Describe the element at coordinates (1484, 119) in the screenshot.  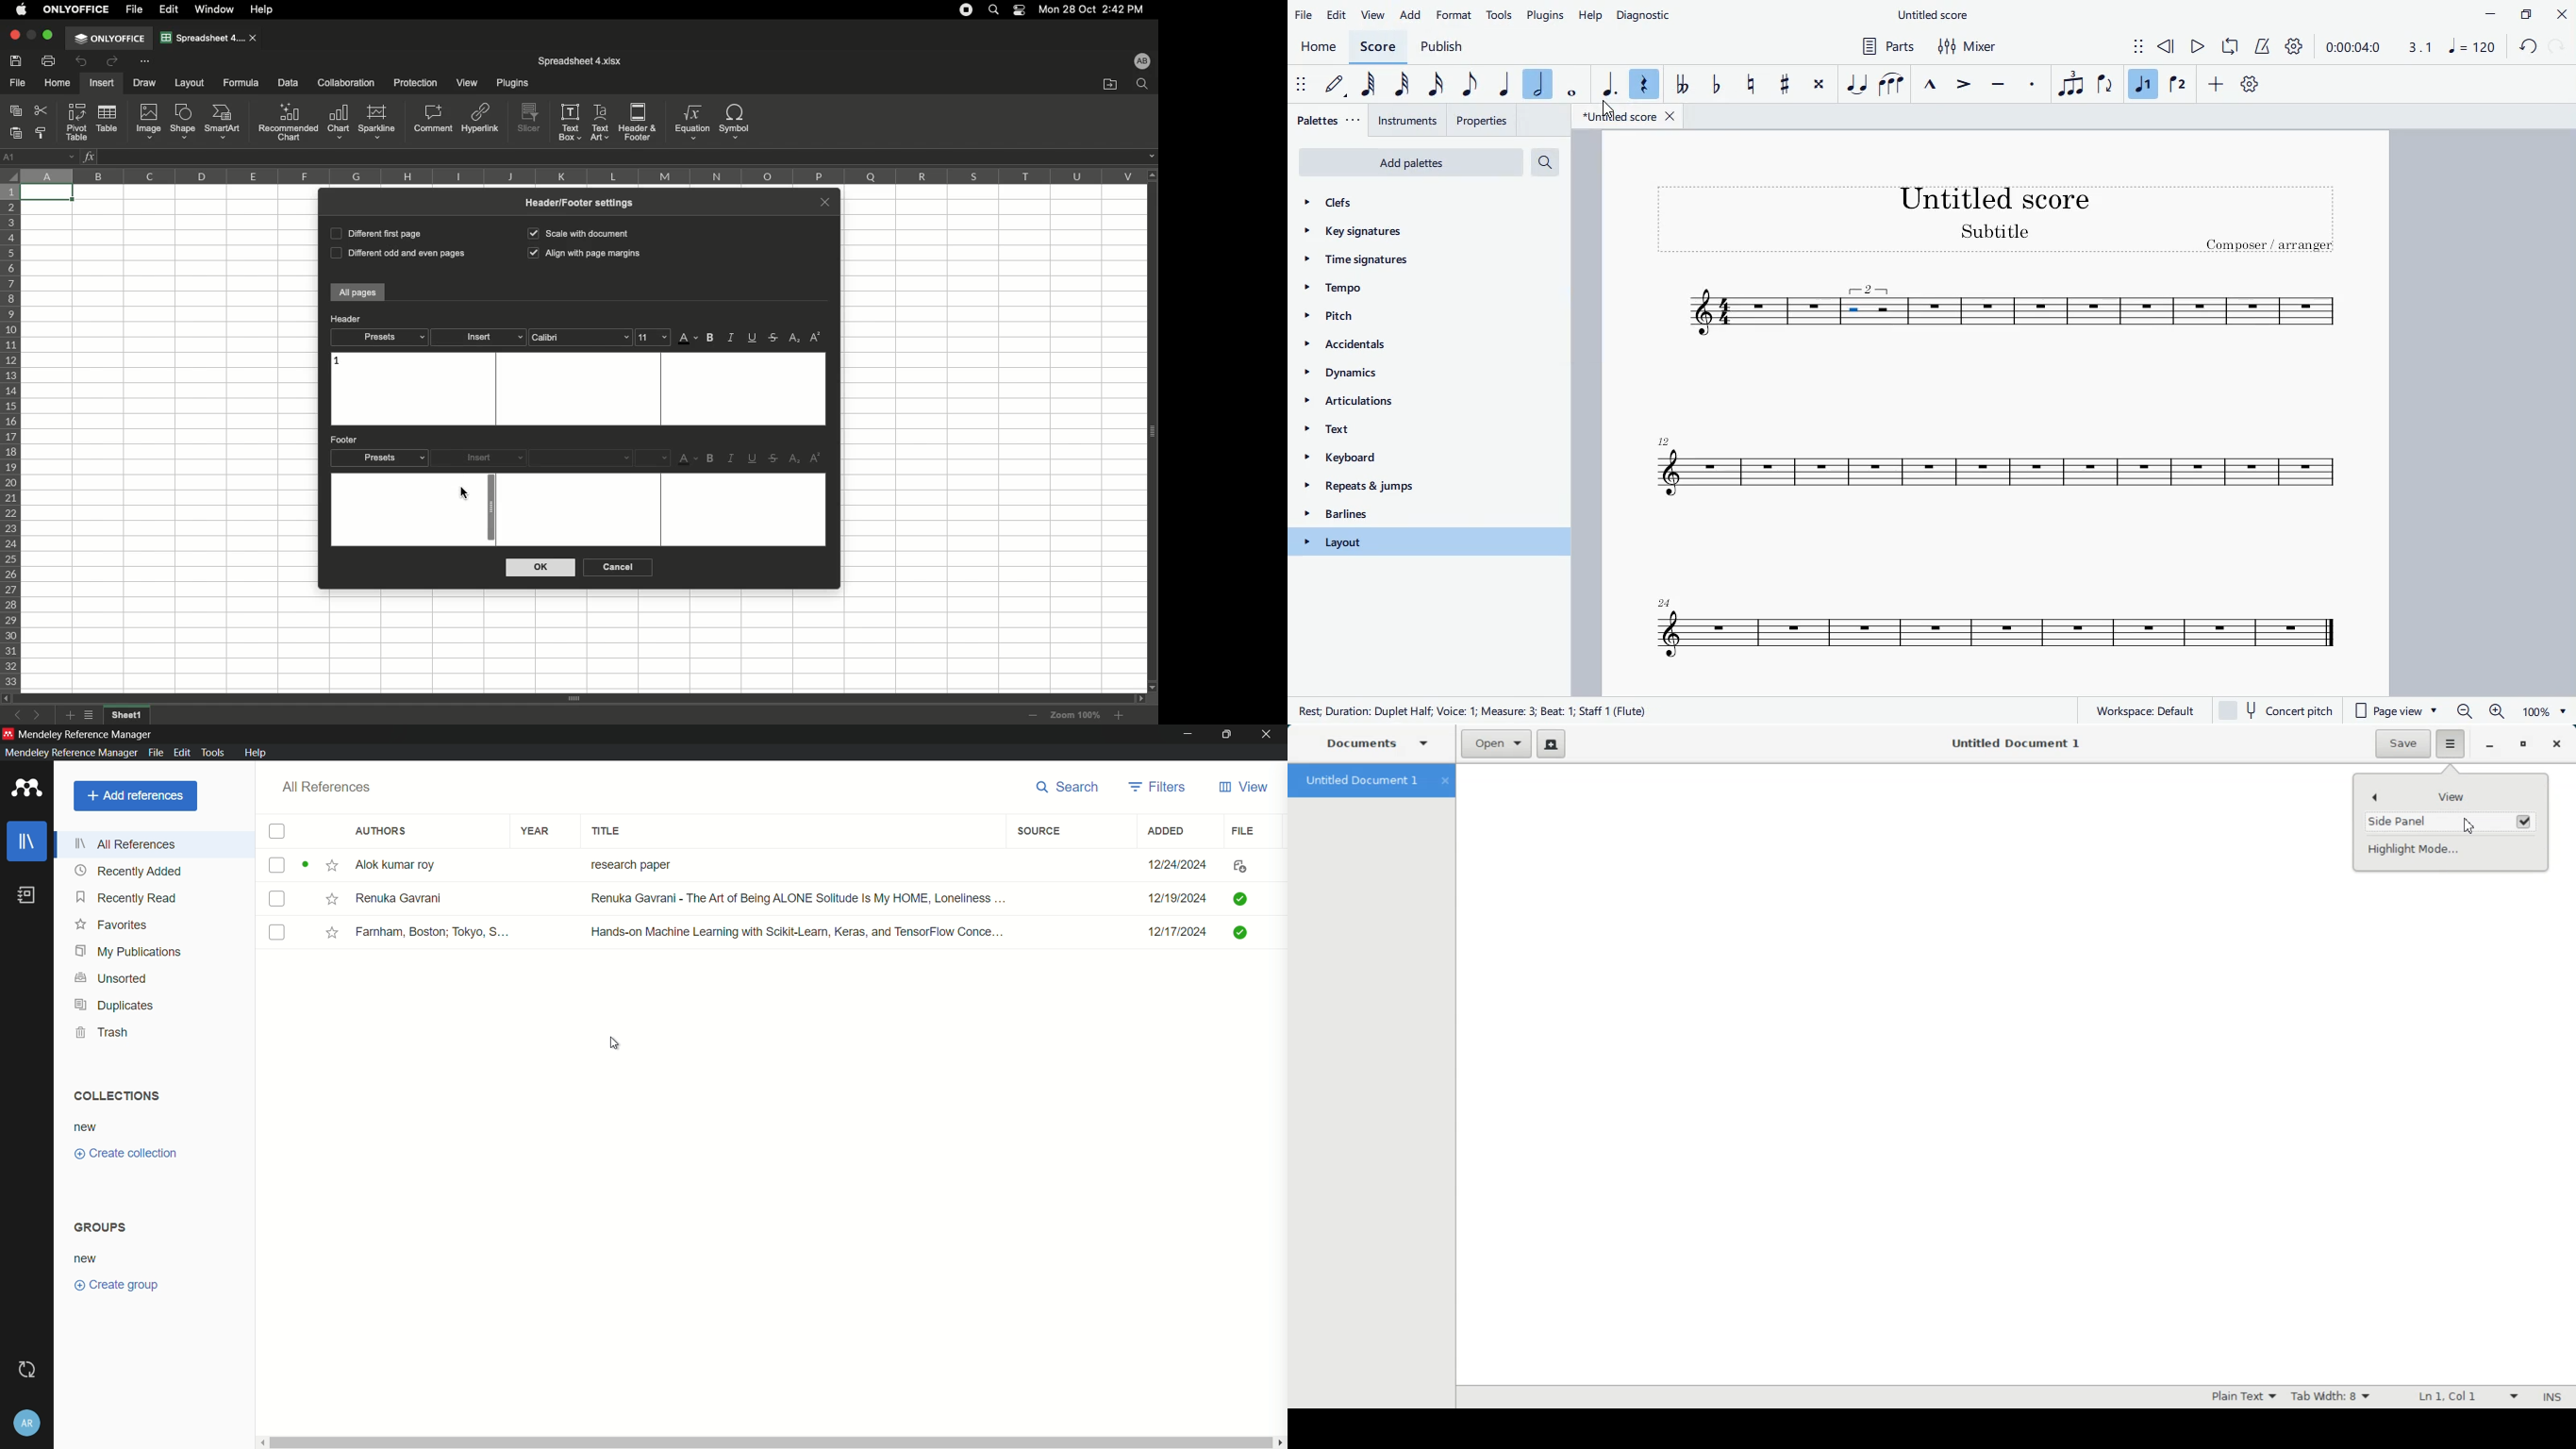
I see `properties` at that location.